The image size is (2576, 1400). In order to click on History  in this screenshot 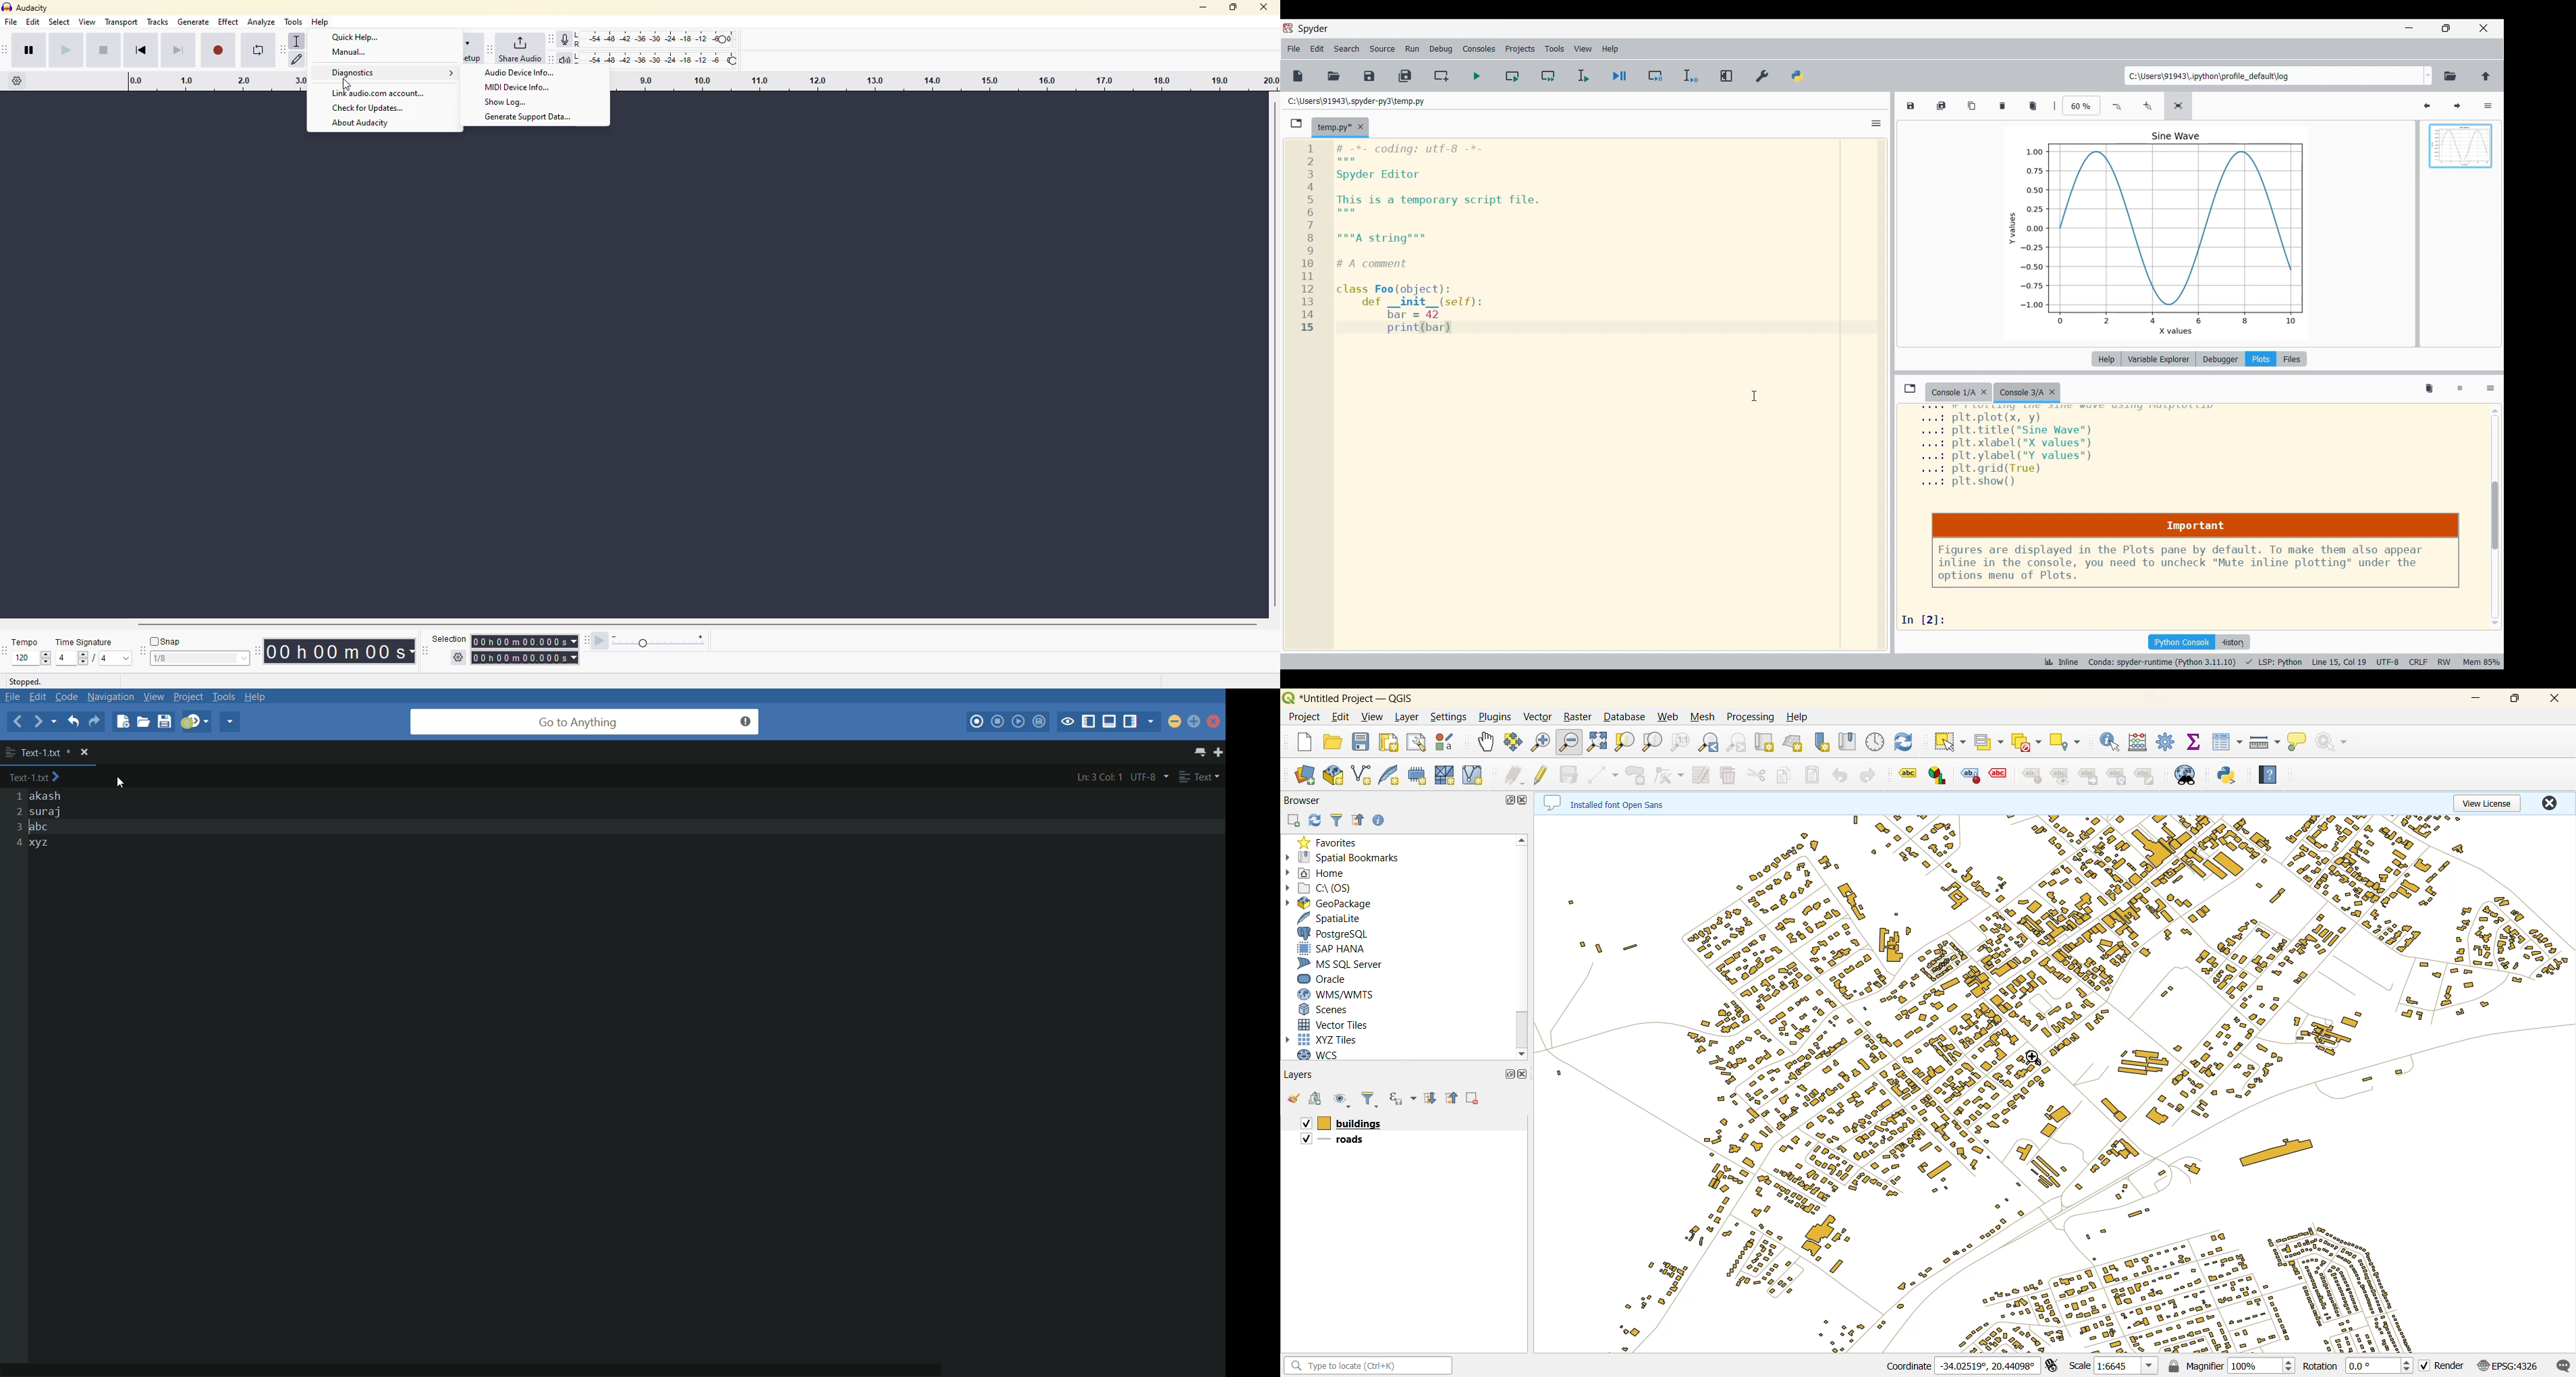, I will do `click(2232, 642)`.